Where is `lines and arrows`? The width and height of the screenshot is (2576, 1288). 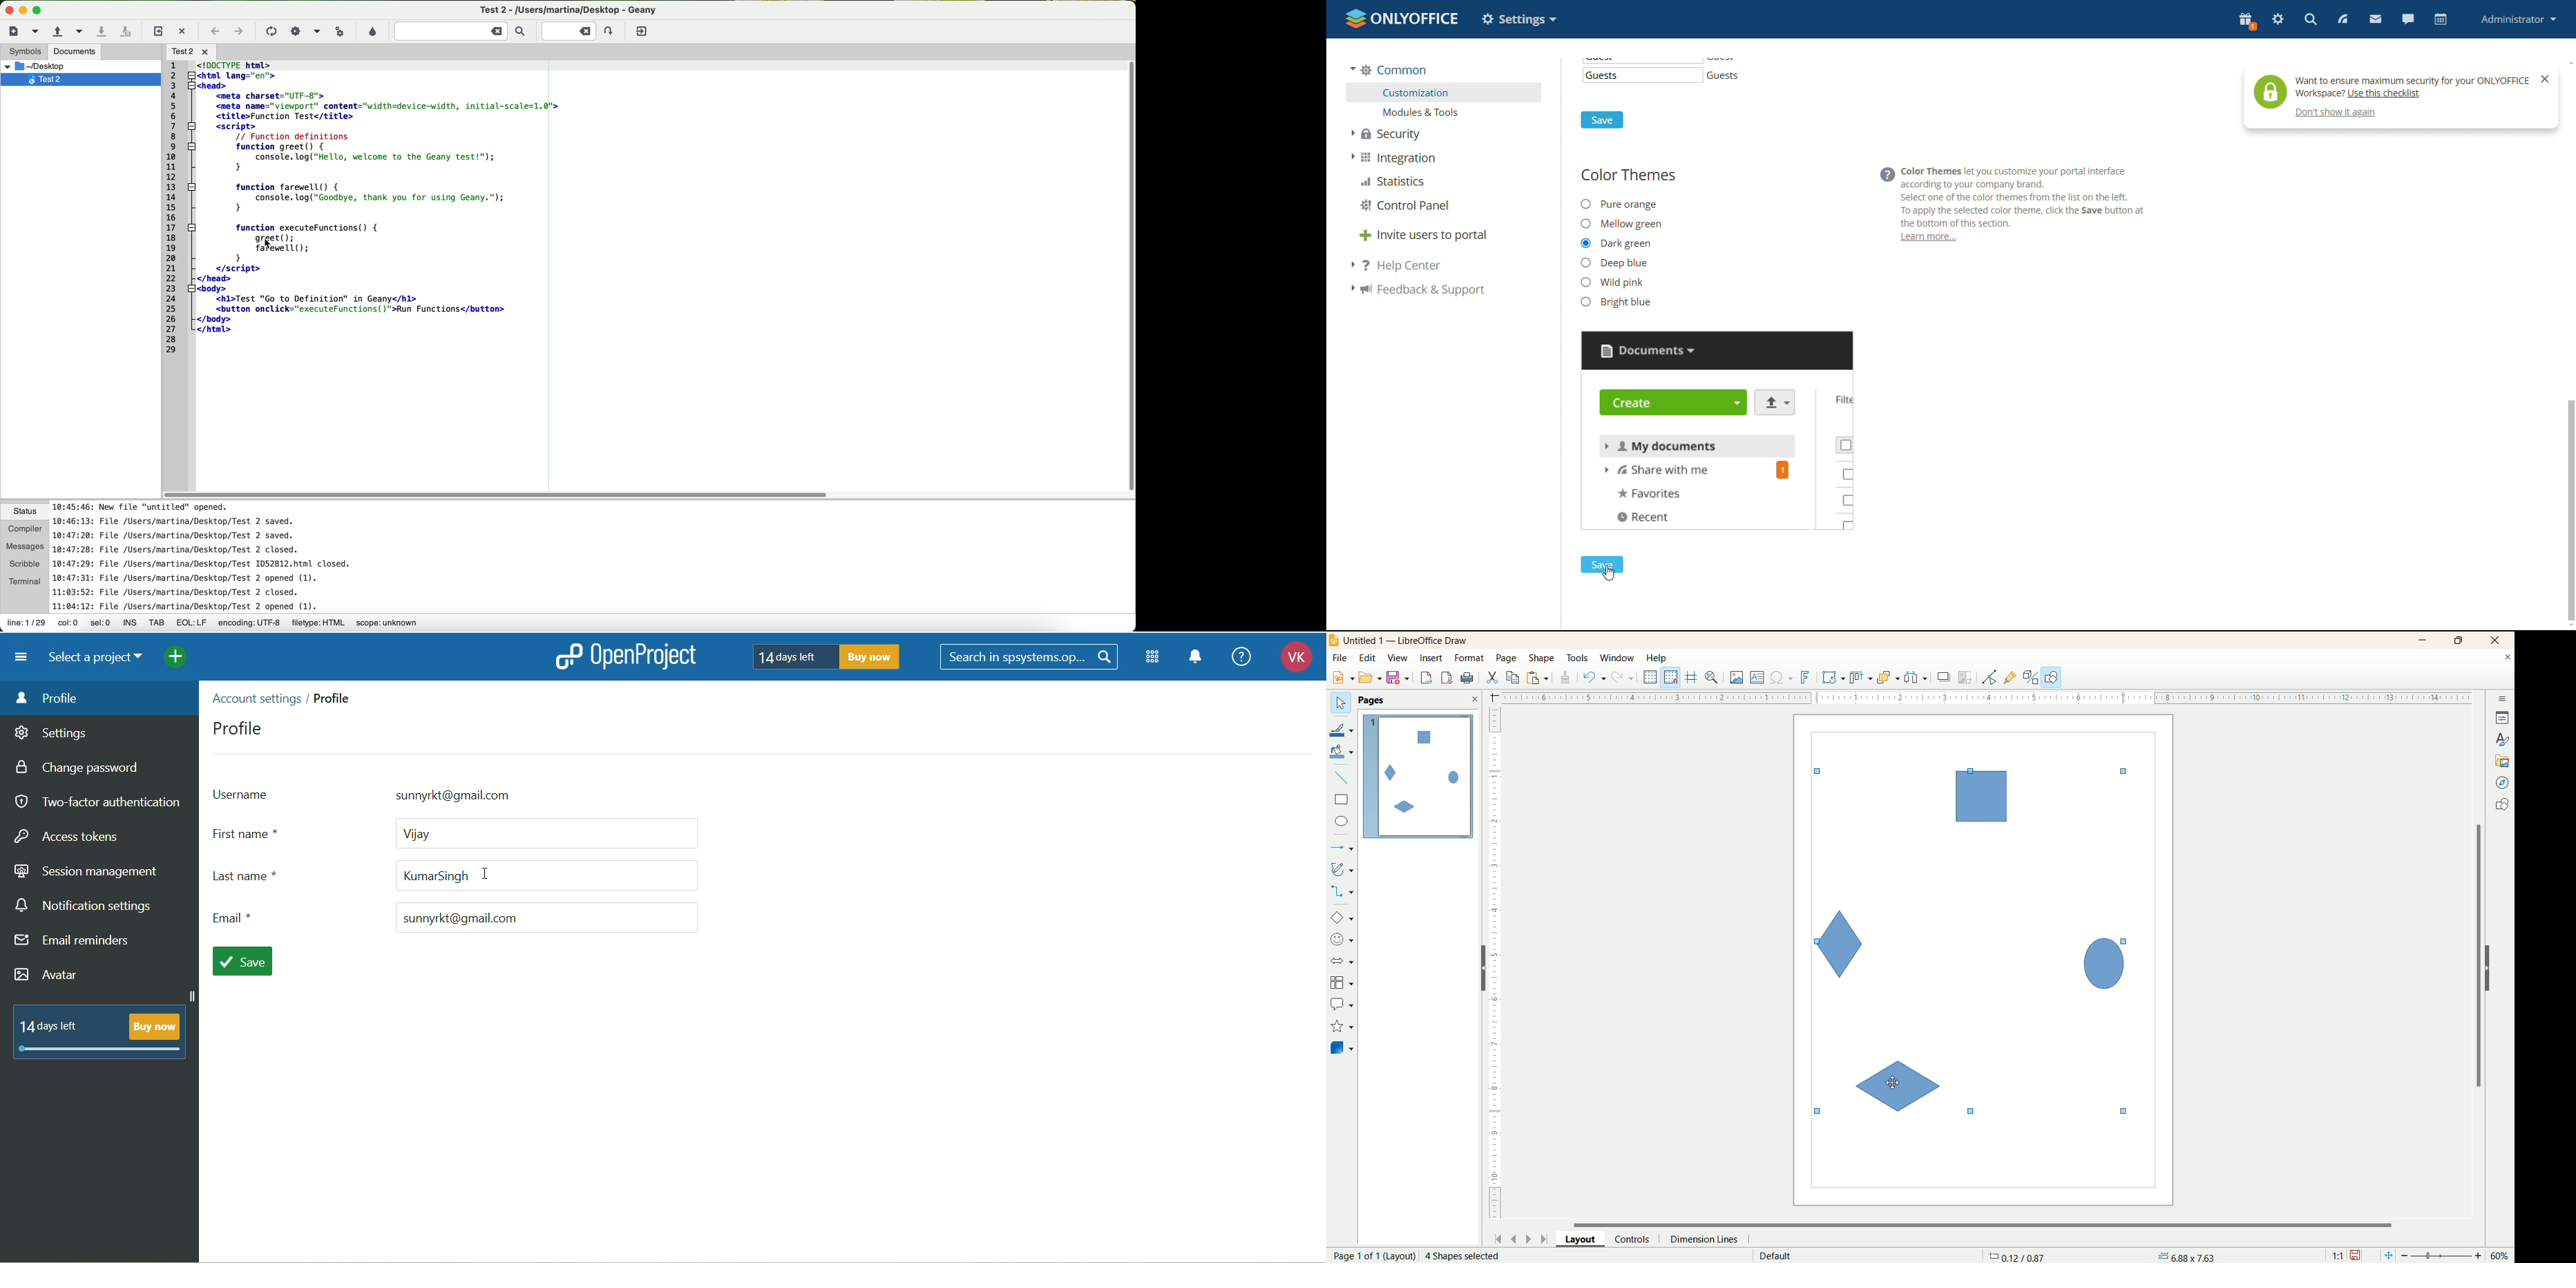 lines and arrows is located at coordinates (1343, 848).